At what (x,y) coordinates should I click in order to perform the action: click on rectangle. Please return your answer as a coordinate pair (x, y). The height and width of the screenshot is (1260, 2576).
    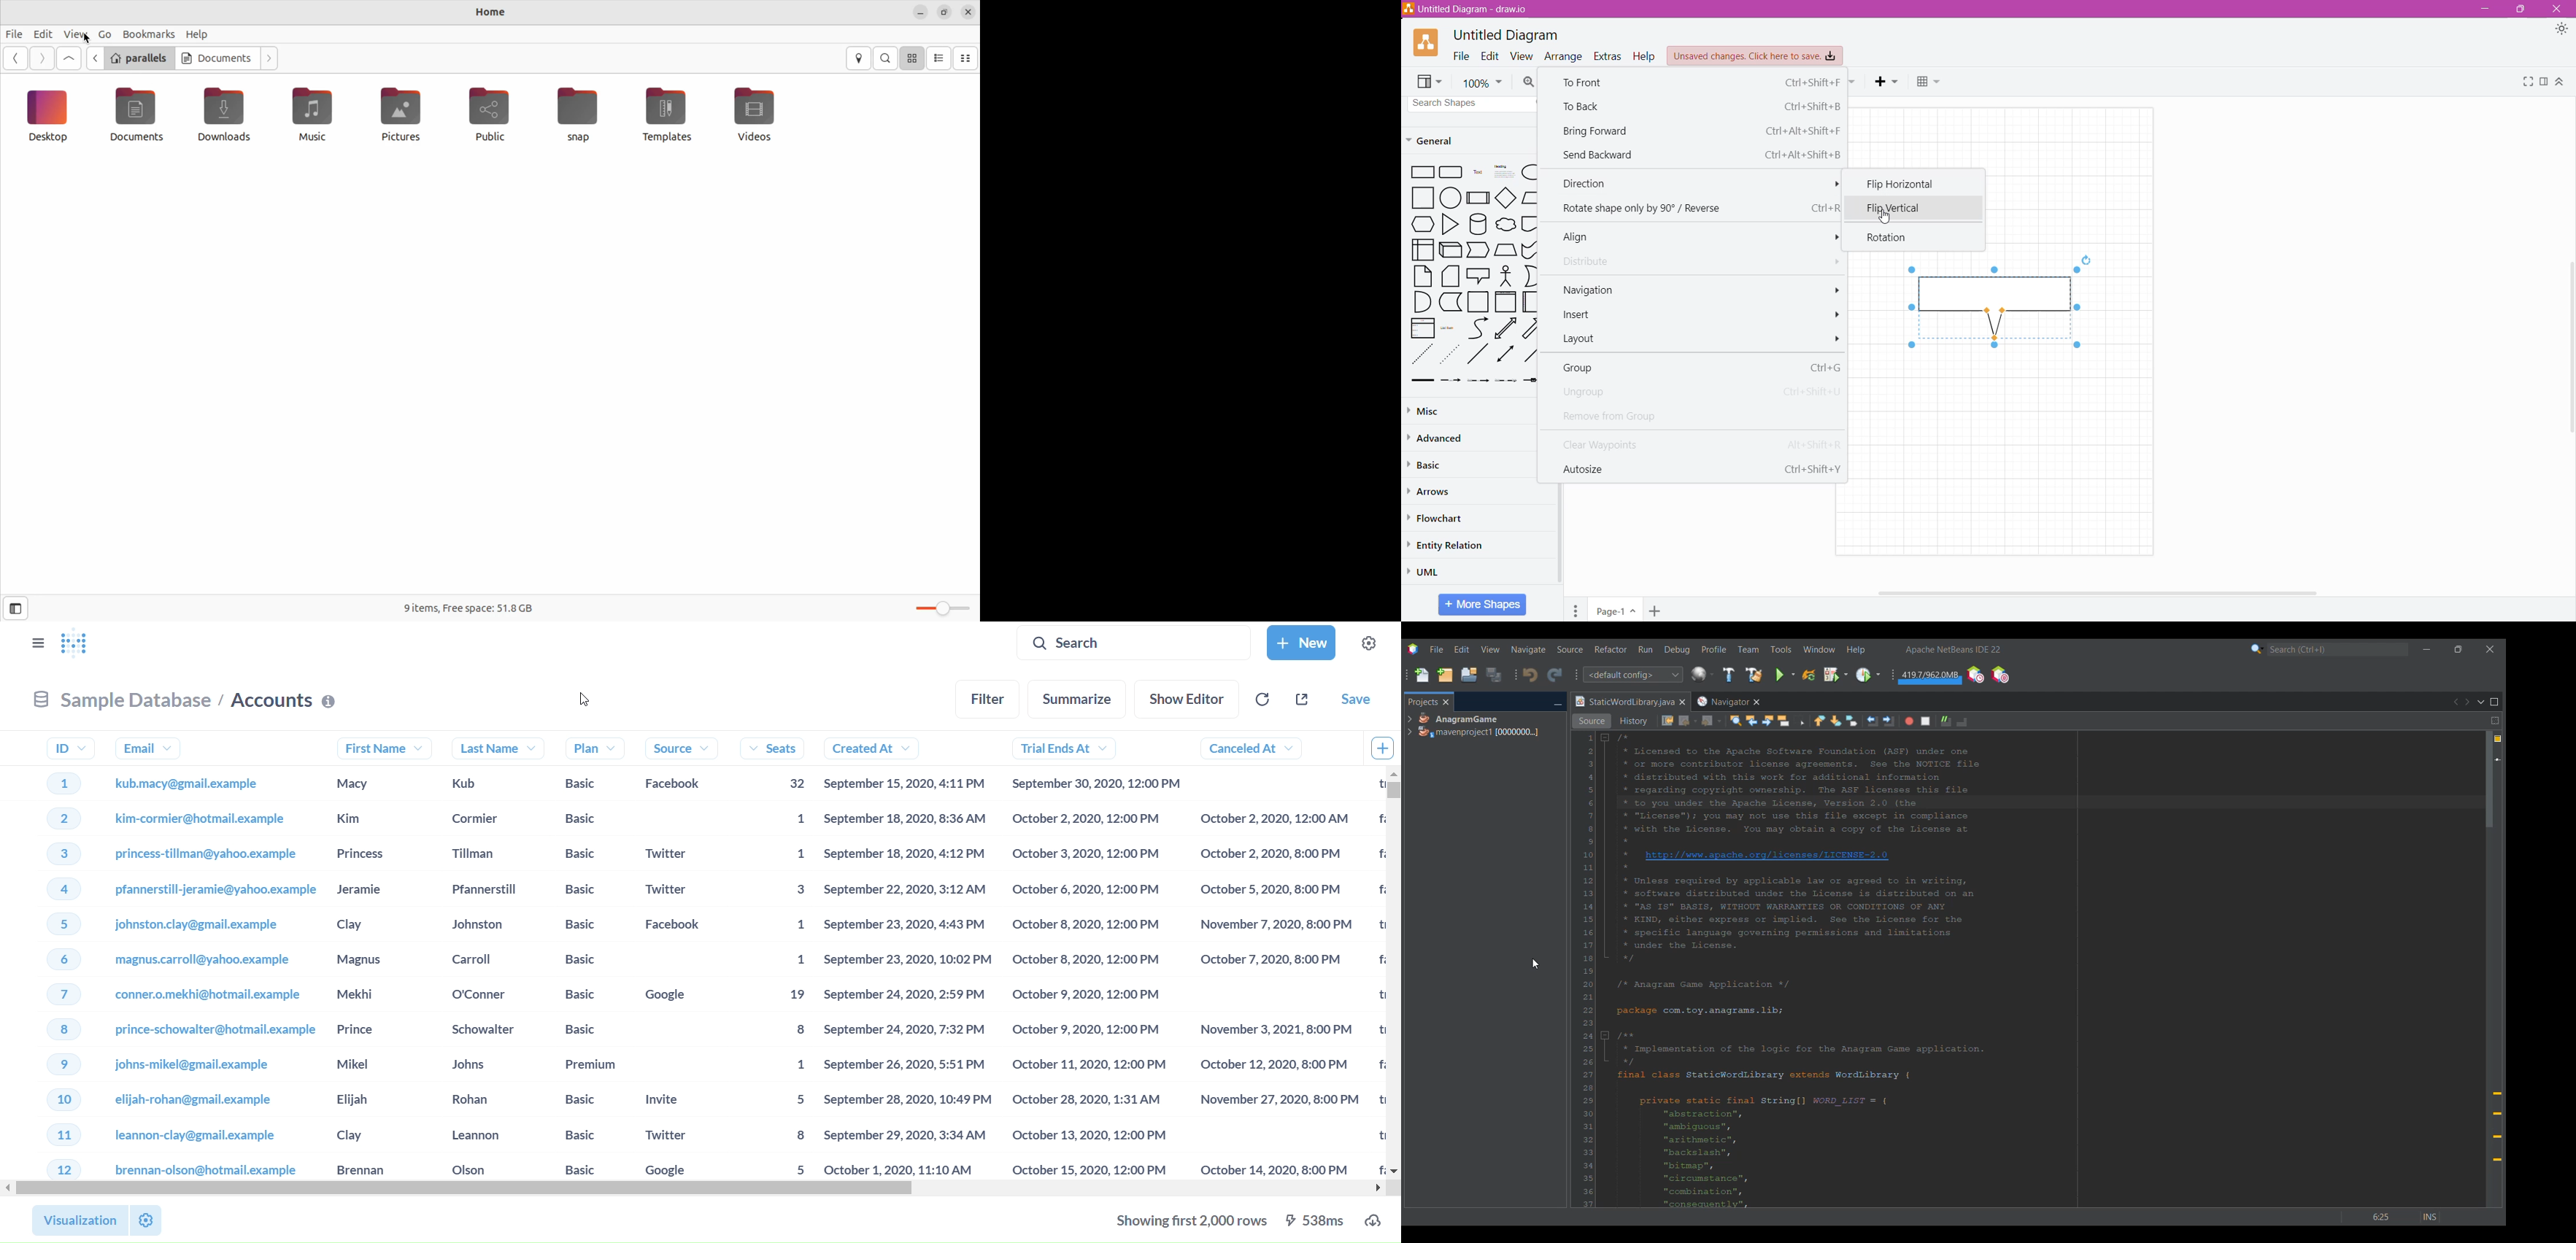
    Looking at the image, I should click on (1420, 173).